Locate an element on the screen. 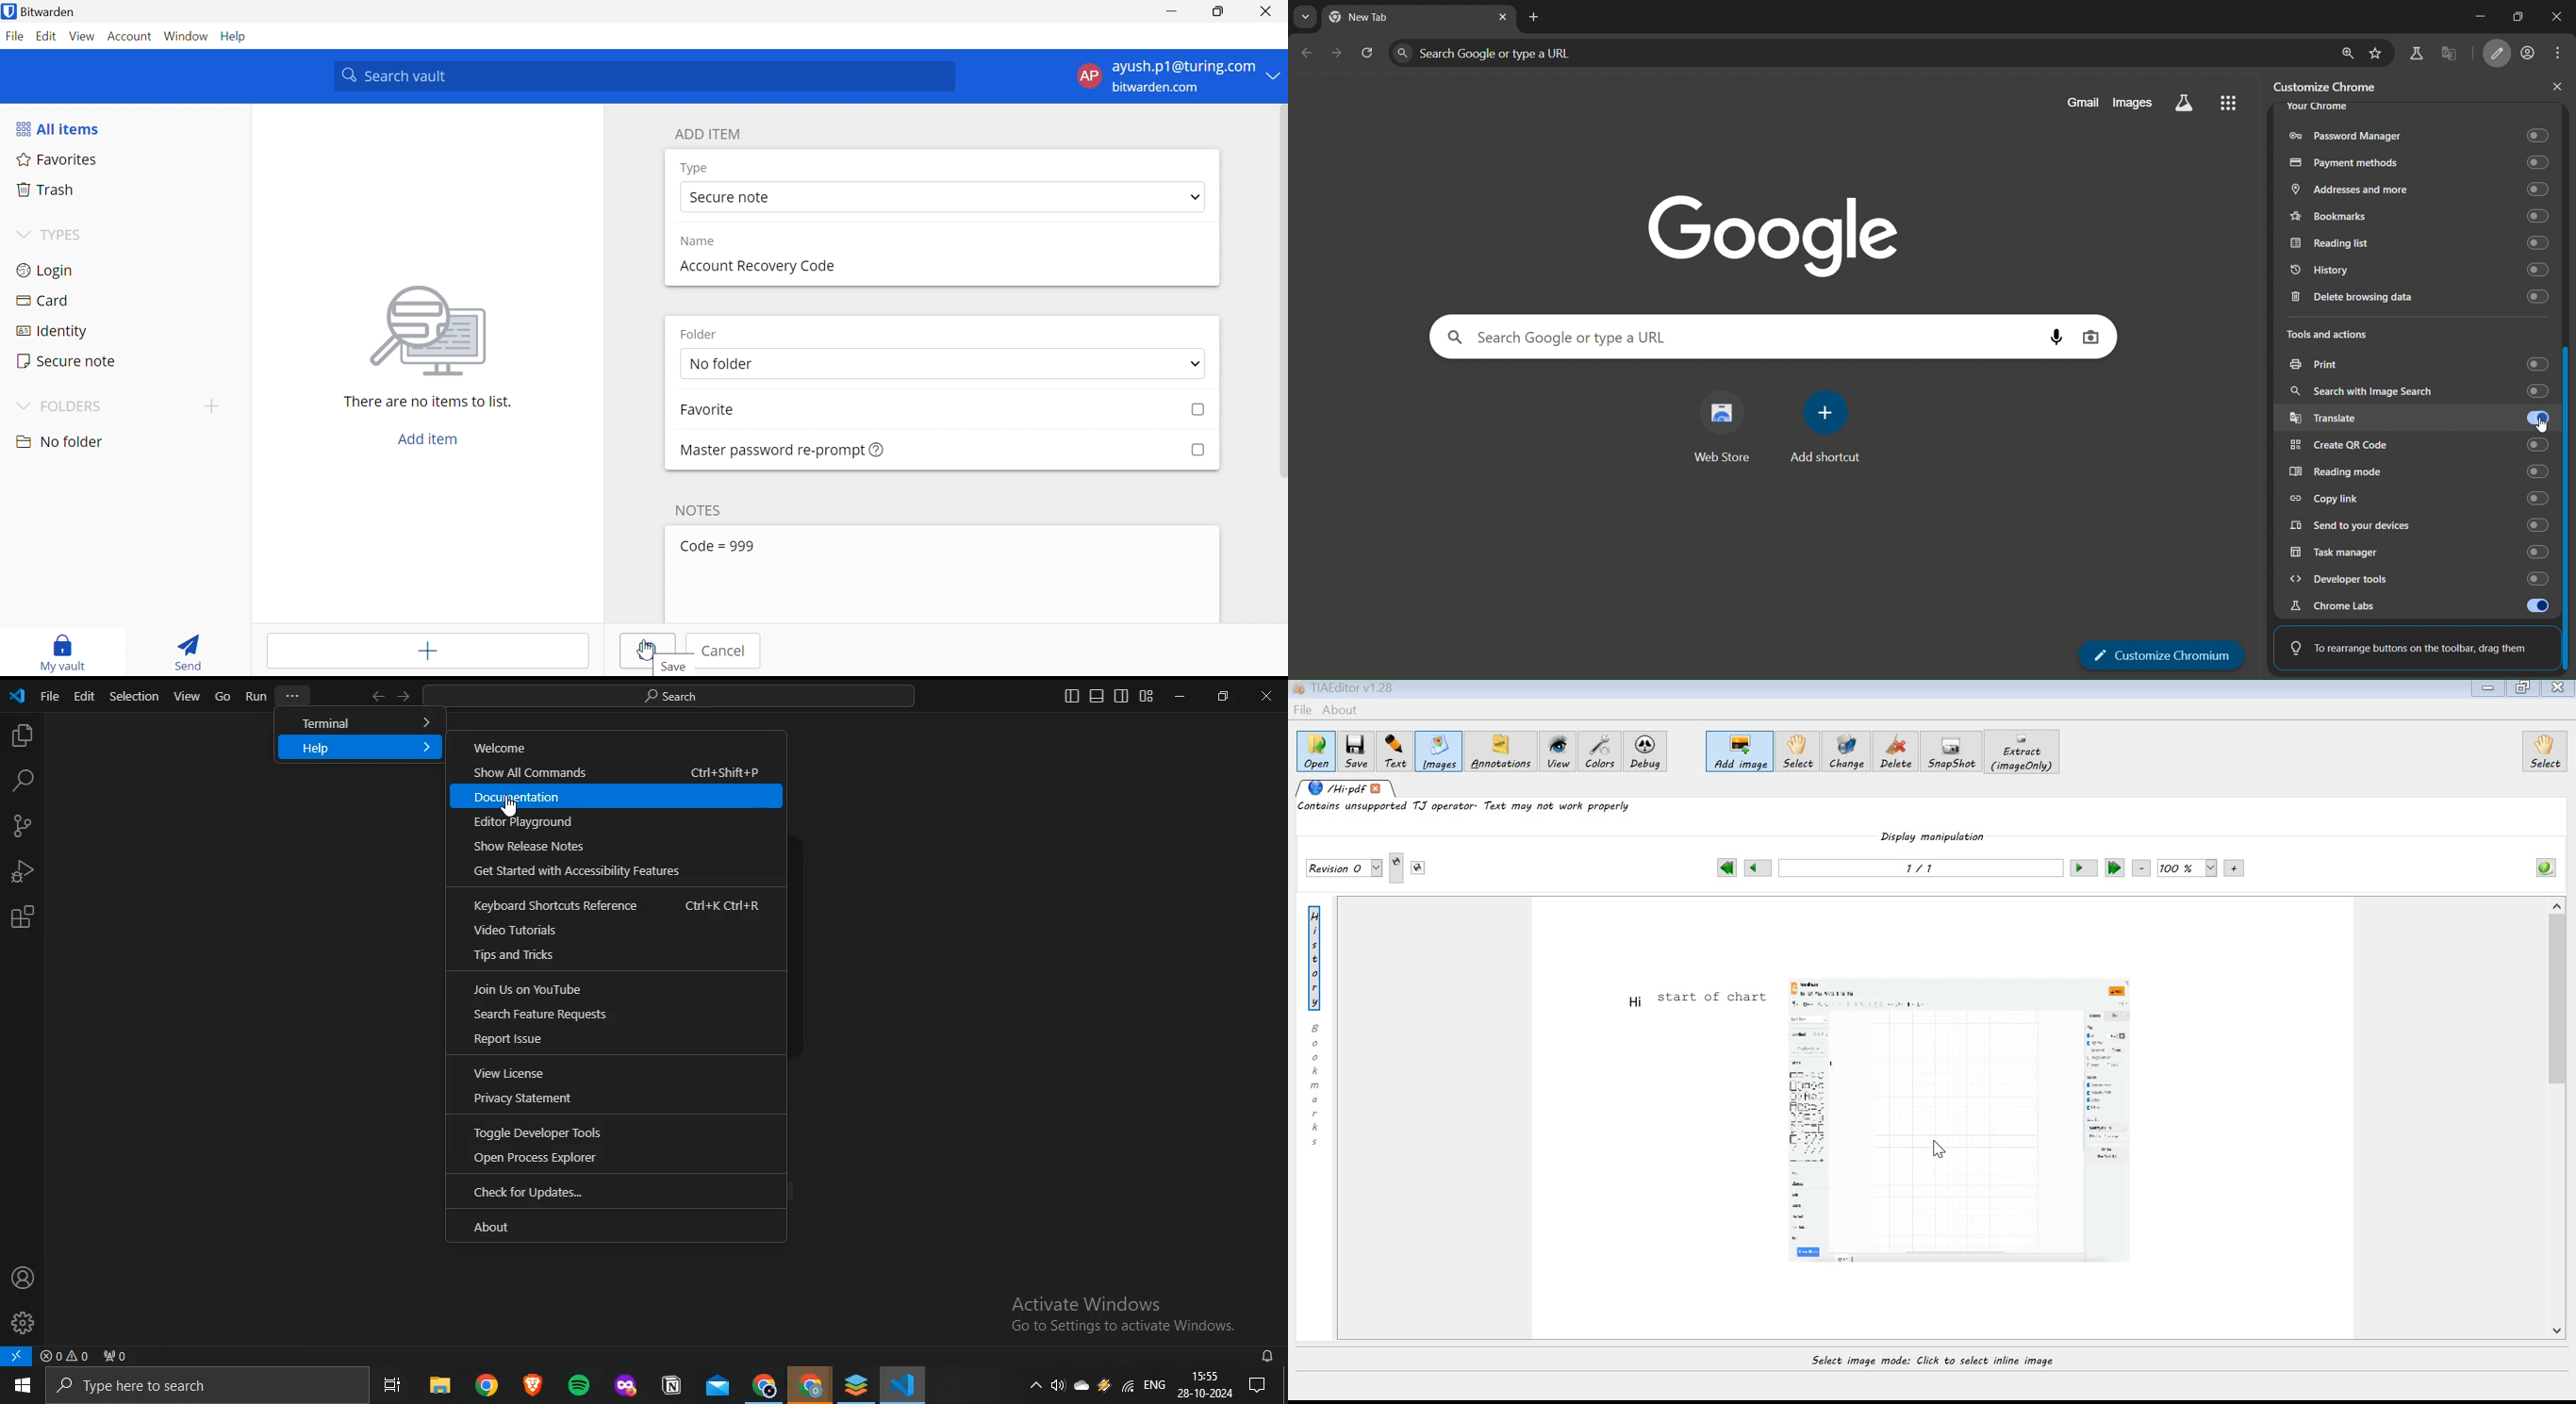 The height and width of the screenshot is (1428, 2576). Show Release Notes is located at coordinates (576, 846).